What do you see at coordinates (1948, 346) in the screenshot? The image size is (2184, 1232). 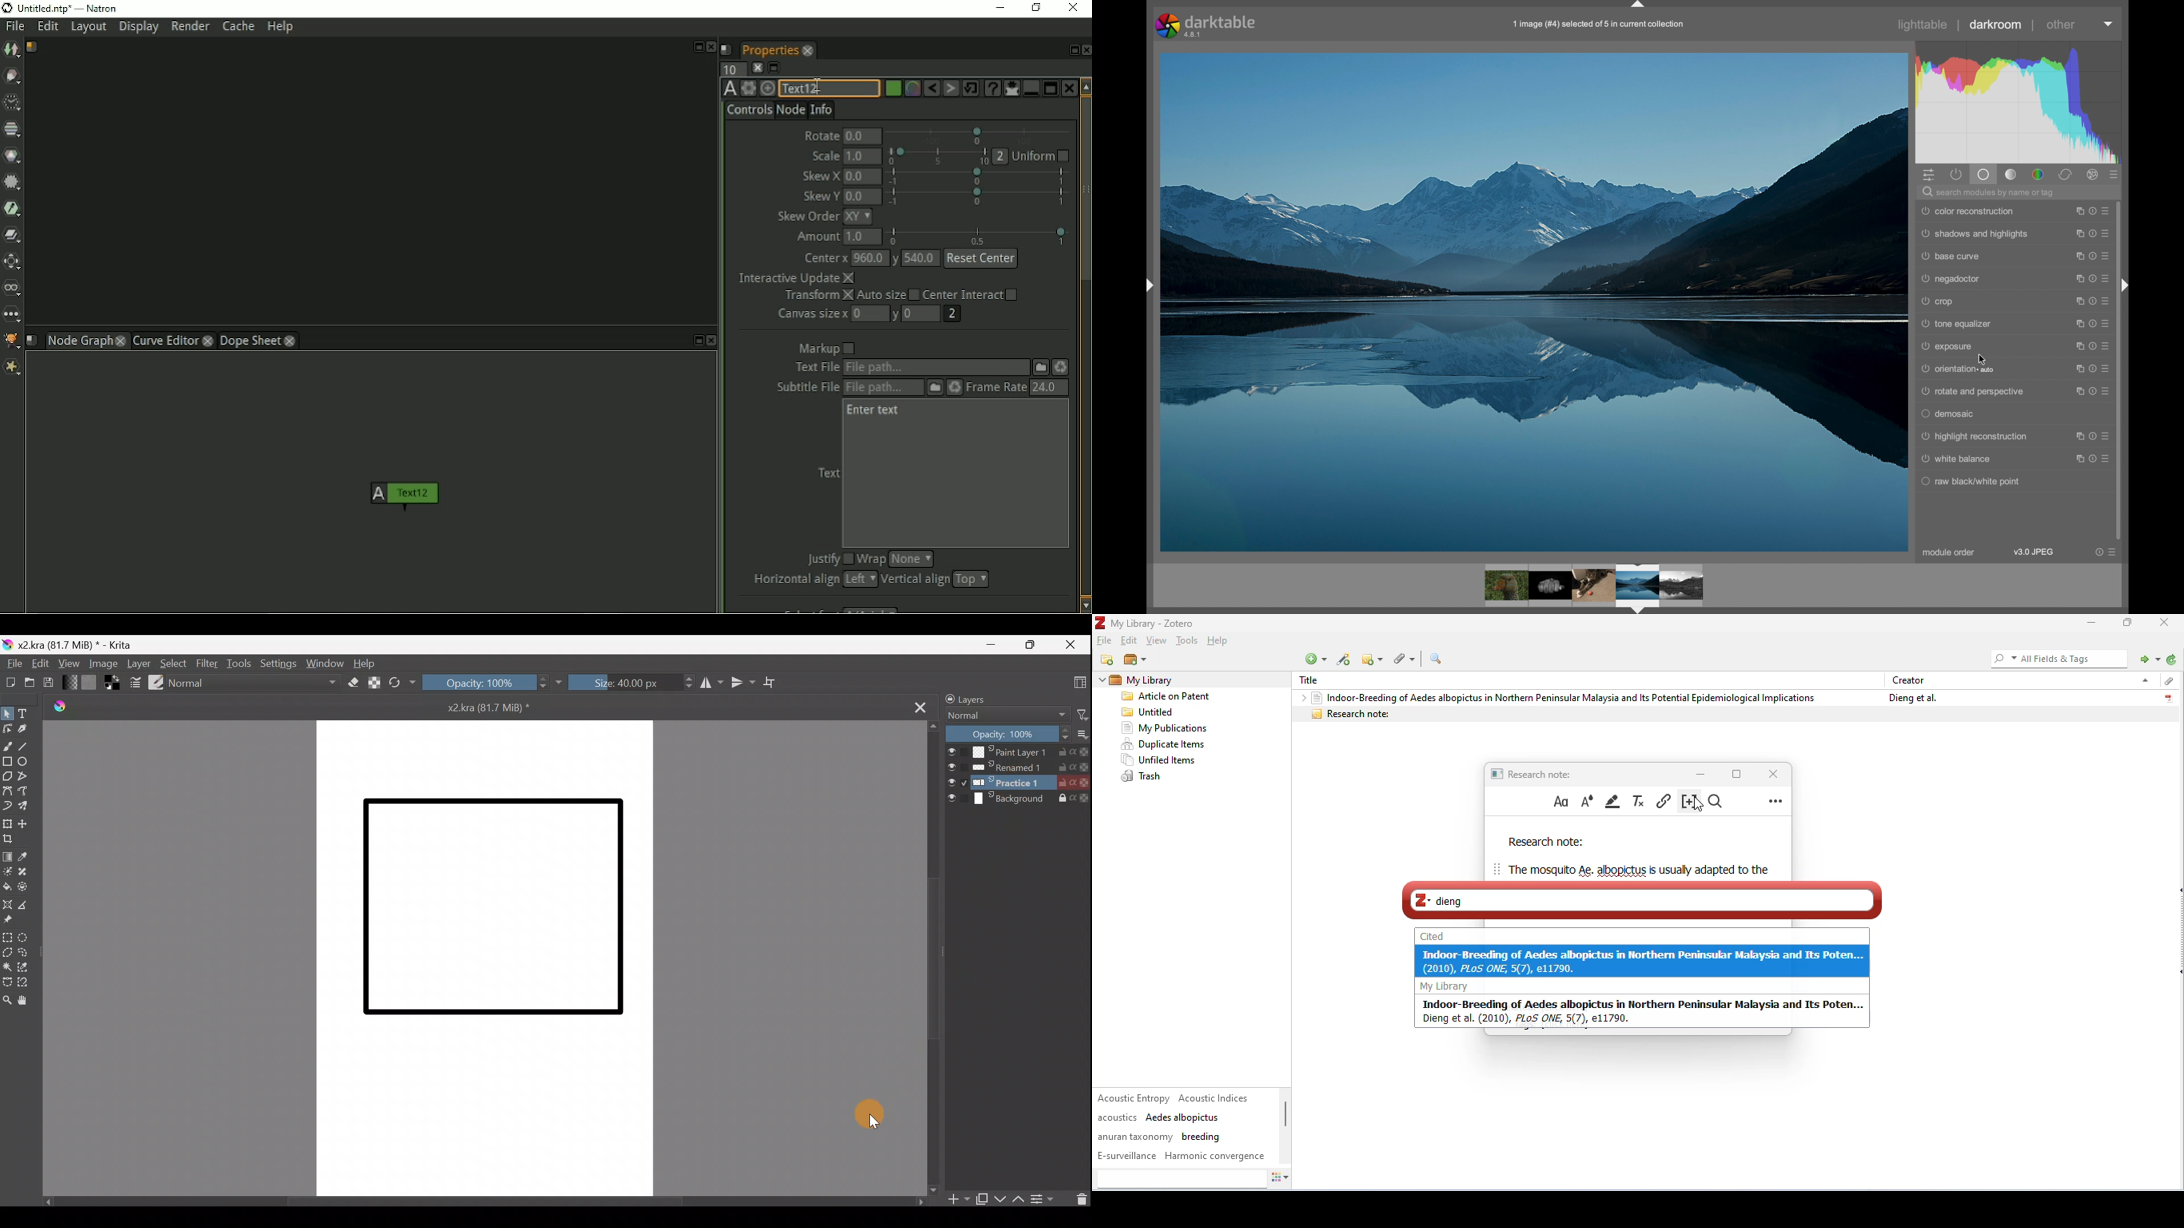 I see `exposure` at bounding box center [1948, 346].